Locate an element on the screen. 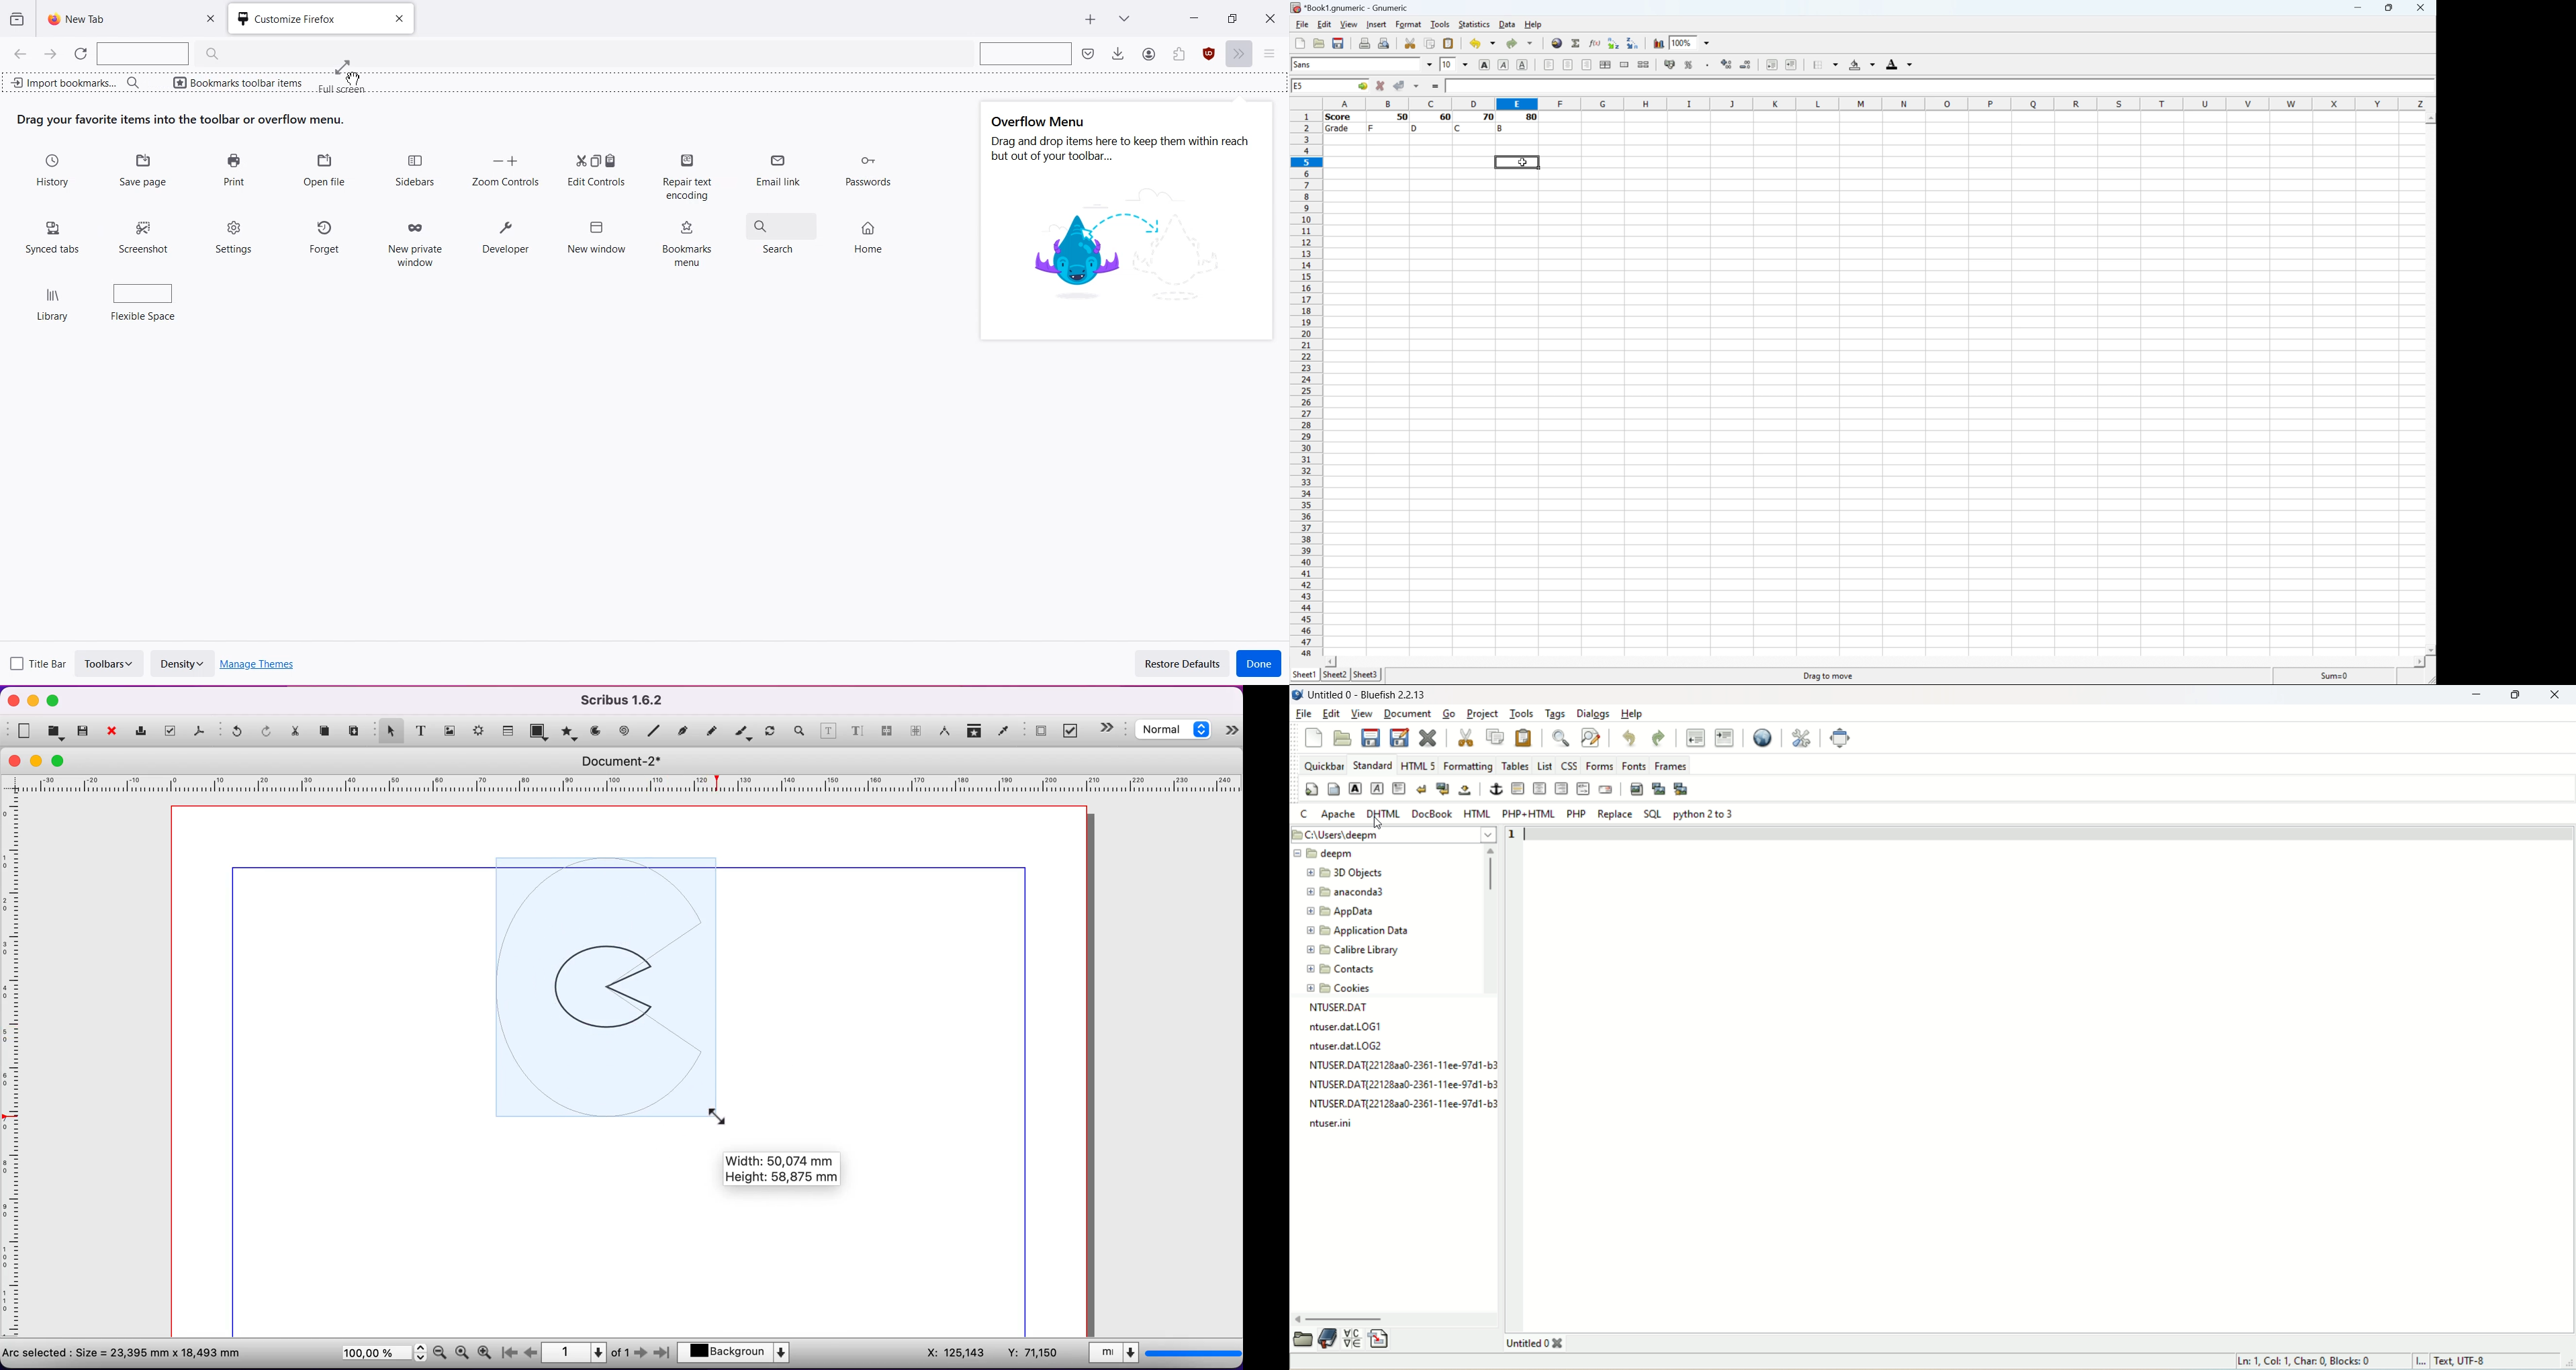 The width and height of the screenshot is (2576, 1372). Format the selection as accounting is located at coordinates (1666, 66).